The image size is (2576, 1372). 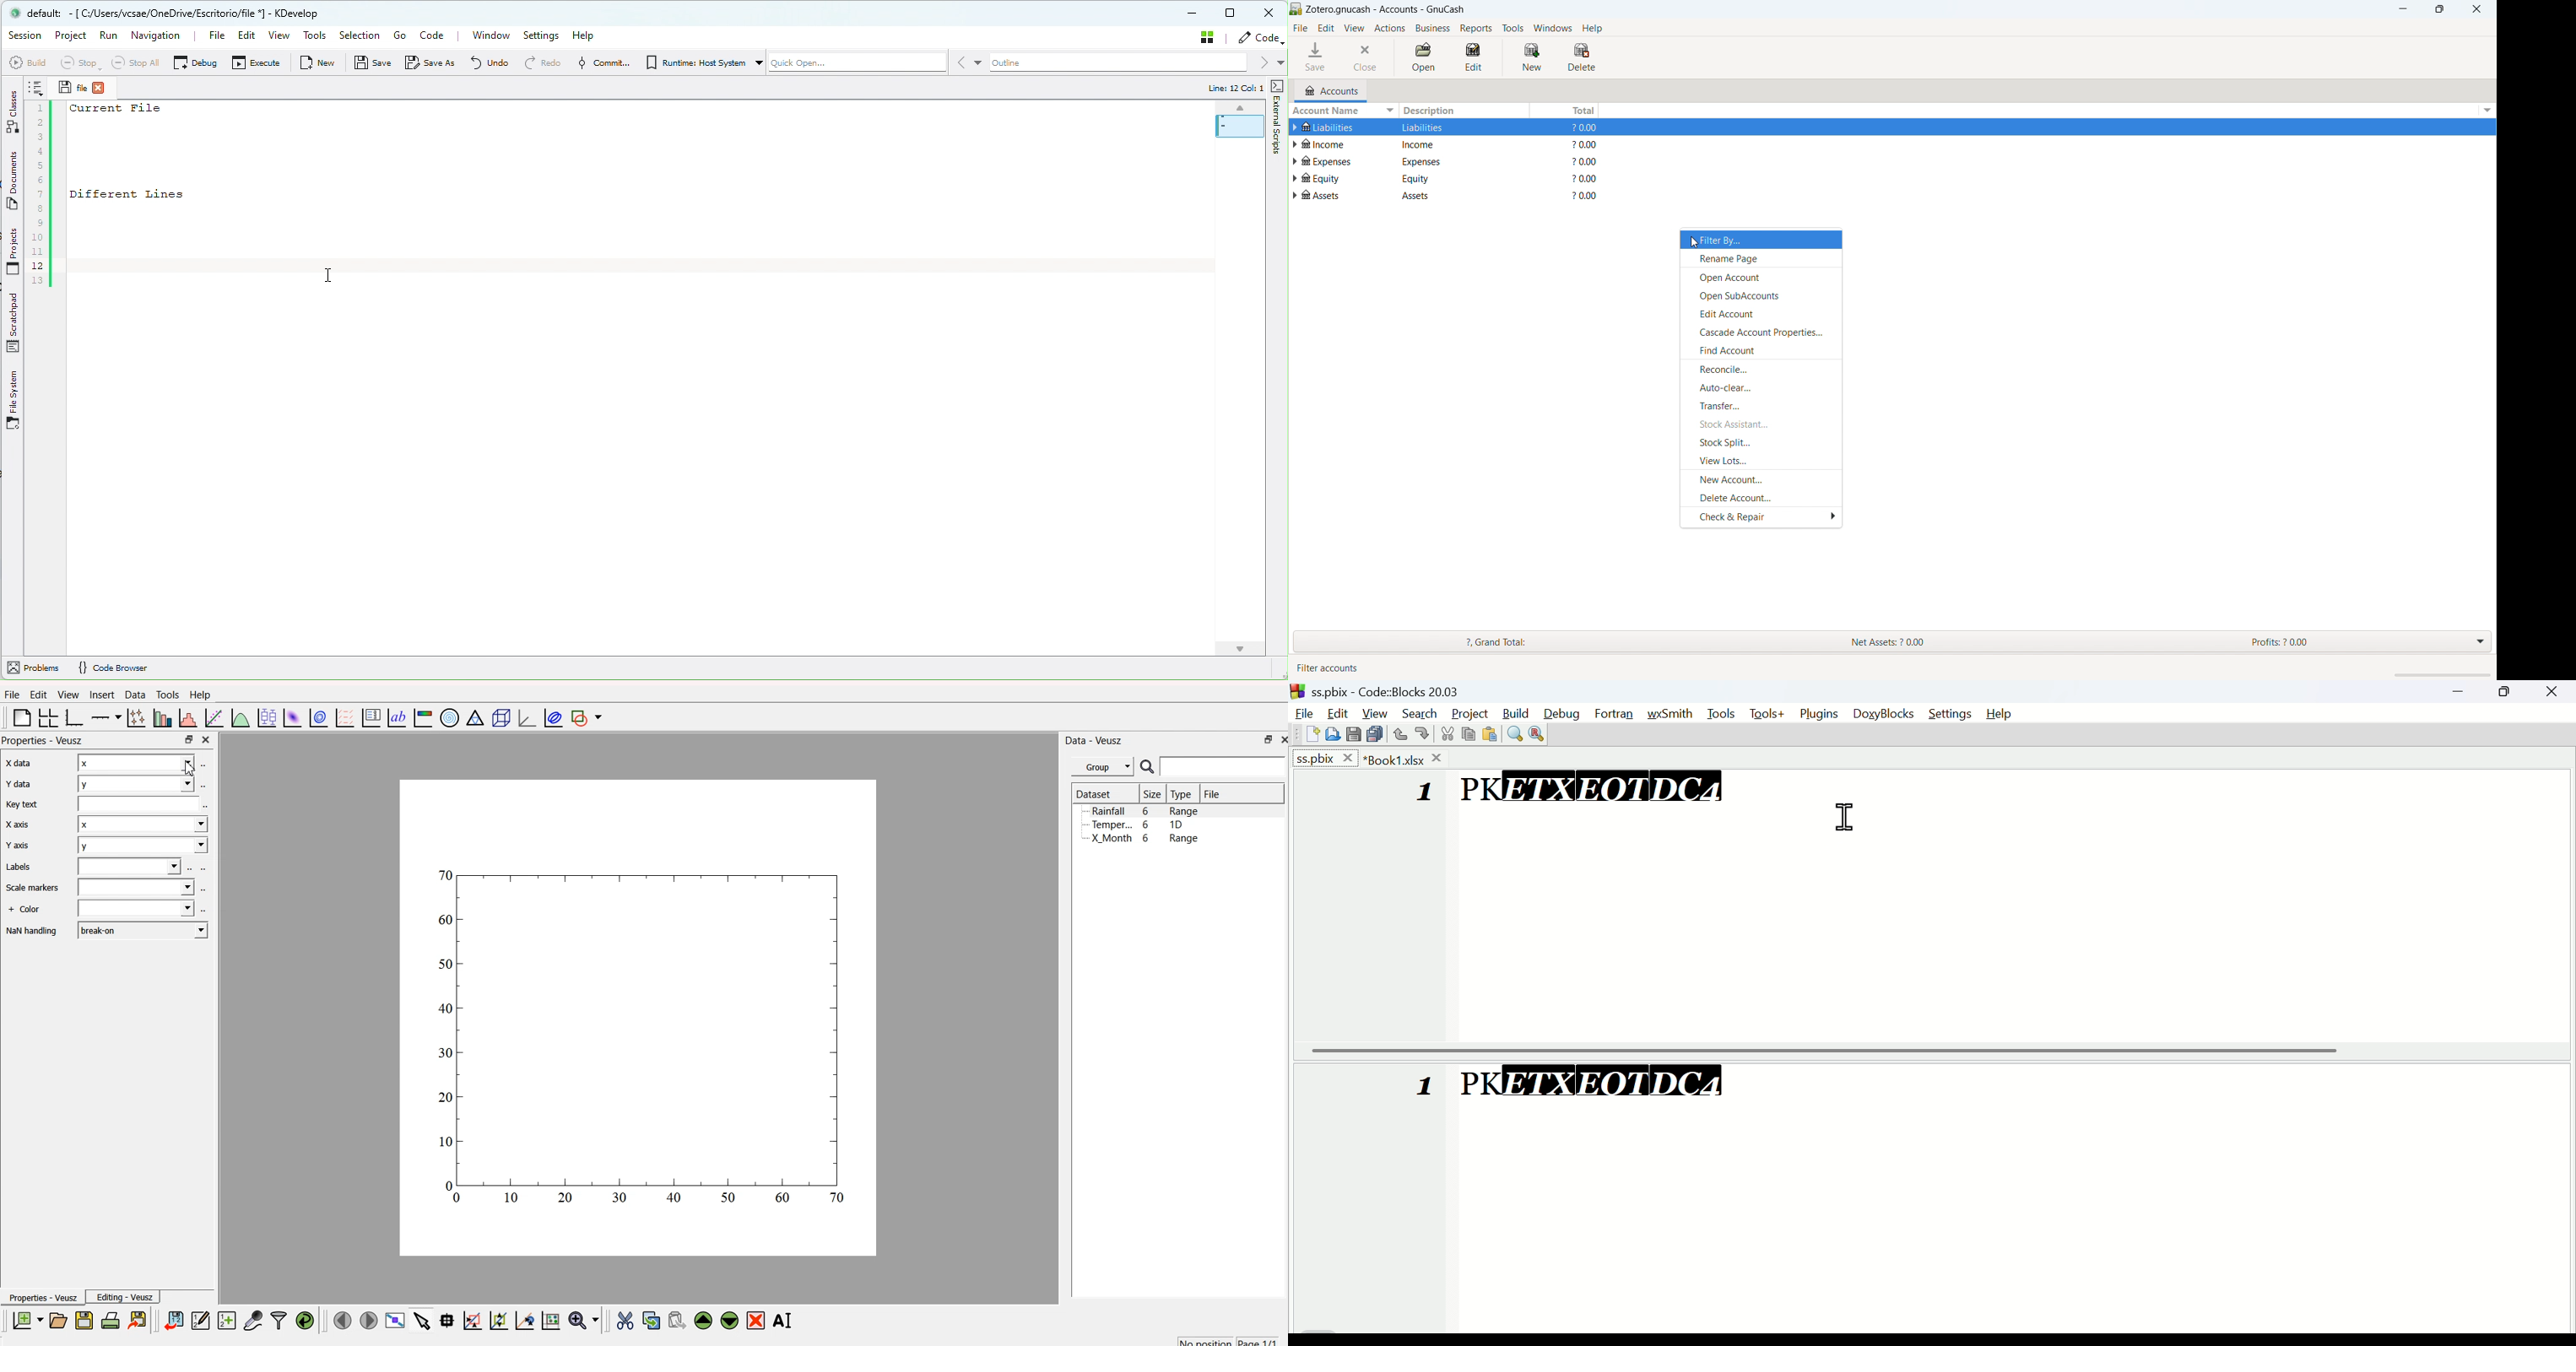 What do you see at coordinates (135, 910) in the screenshot?
I see `field` at bounding box center [135, 910].